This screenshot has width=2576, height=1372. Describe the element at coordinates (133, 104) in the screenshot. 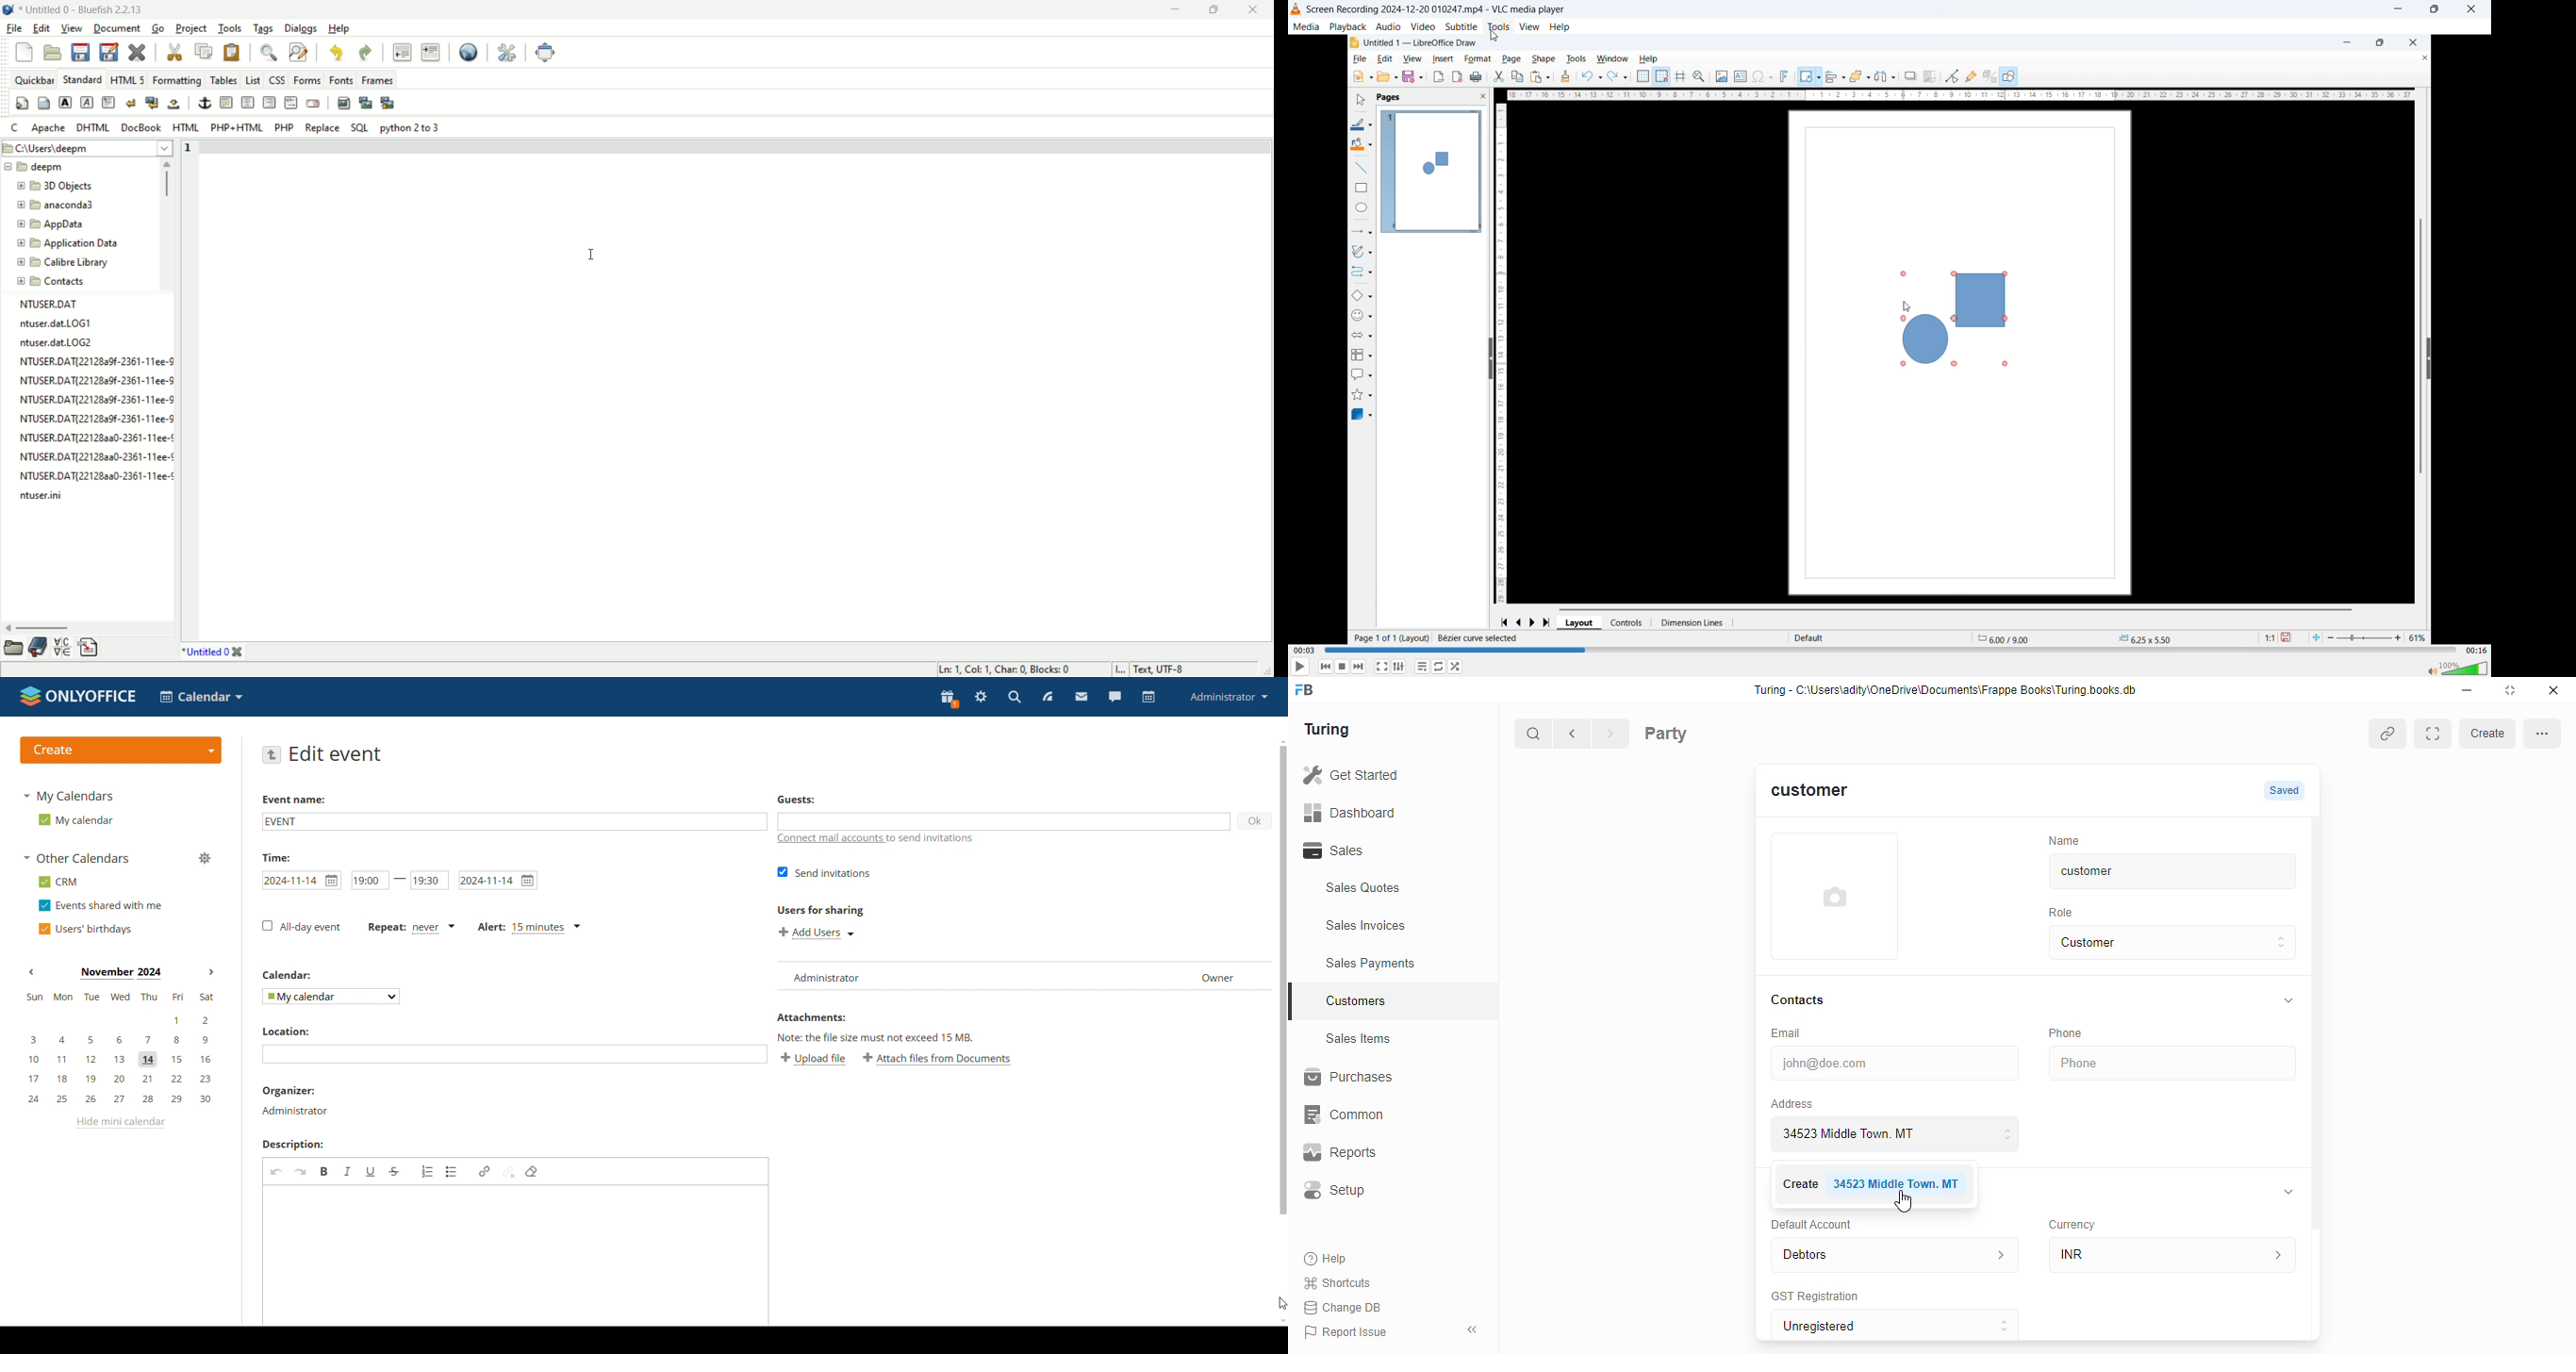

I see `break` at that location.